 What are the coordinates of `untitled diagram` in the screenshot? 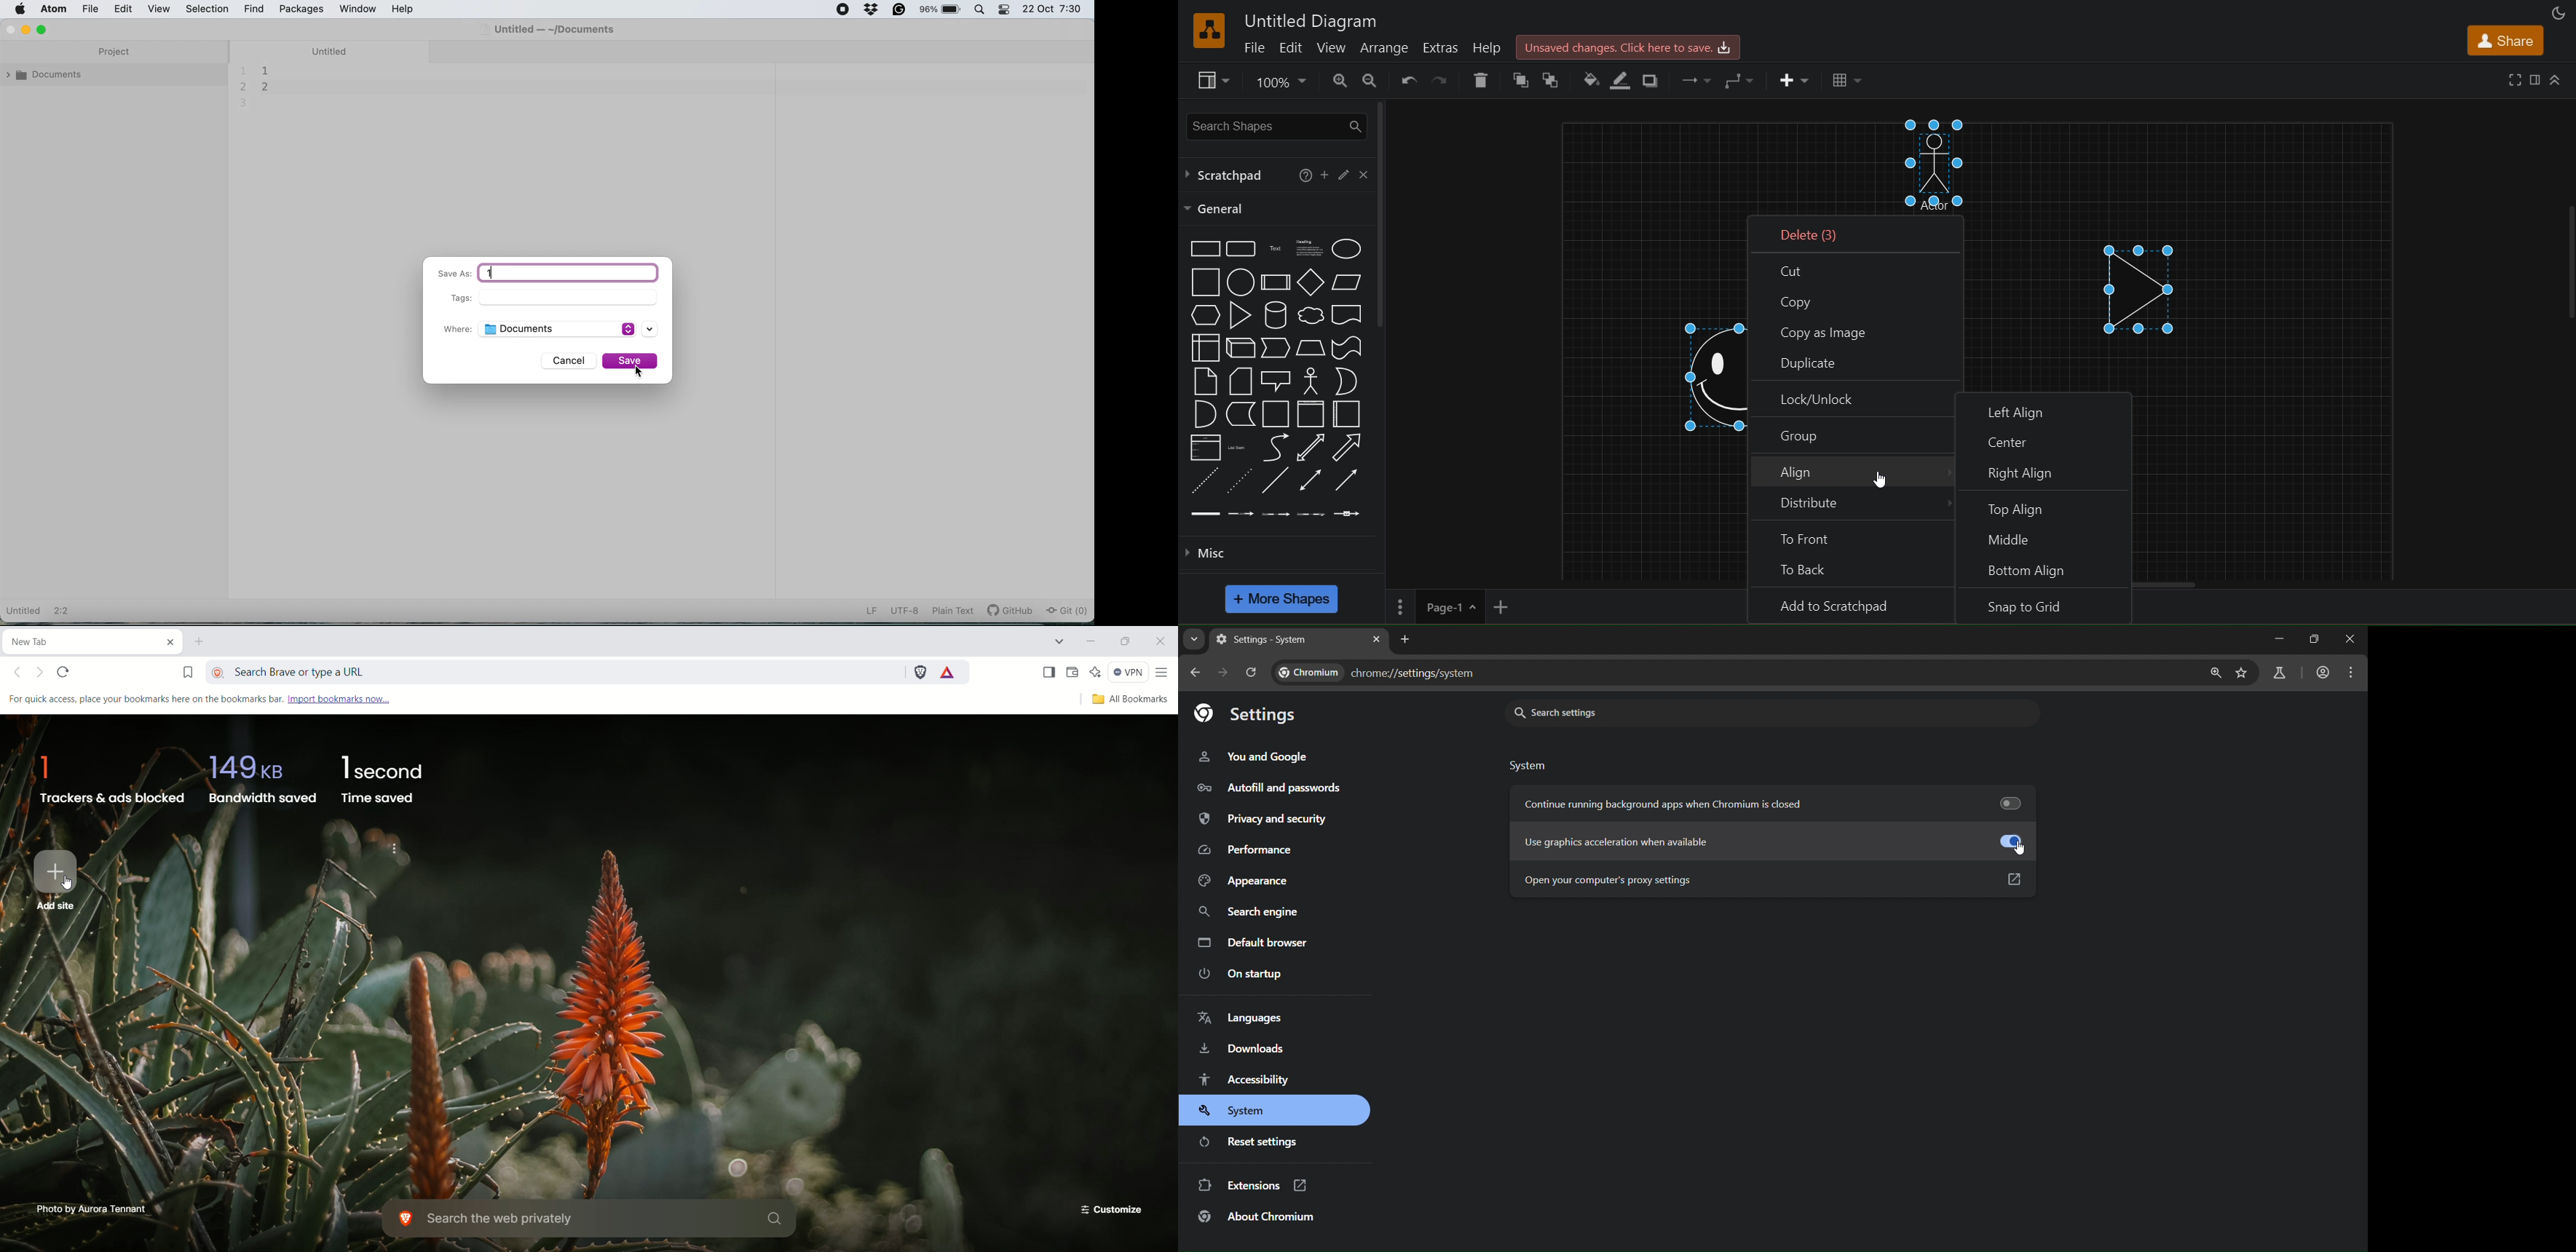 It's located at (1313, 20).